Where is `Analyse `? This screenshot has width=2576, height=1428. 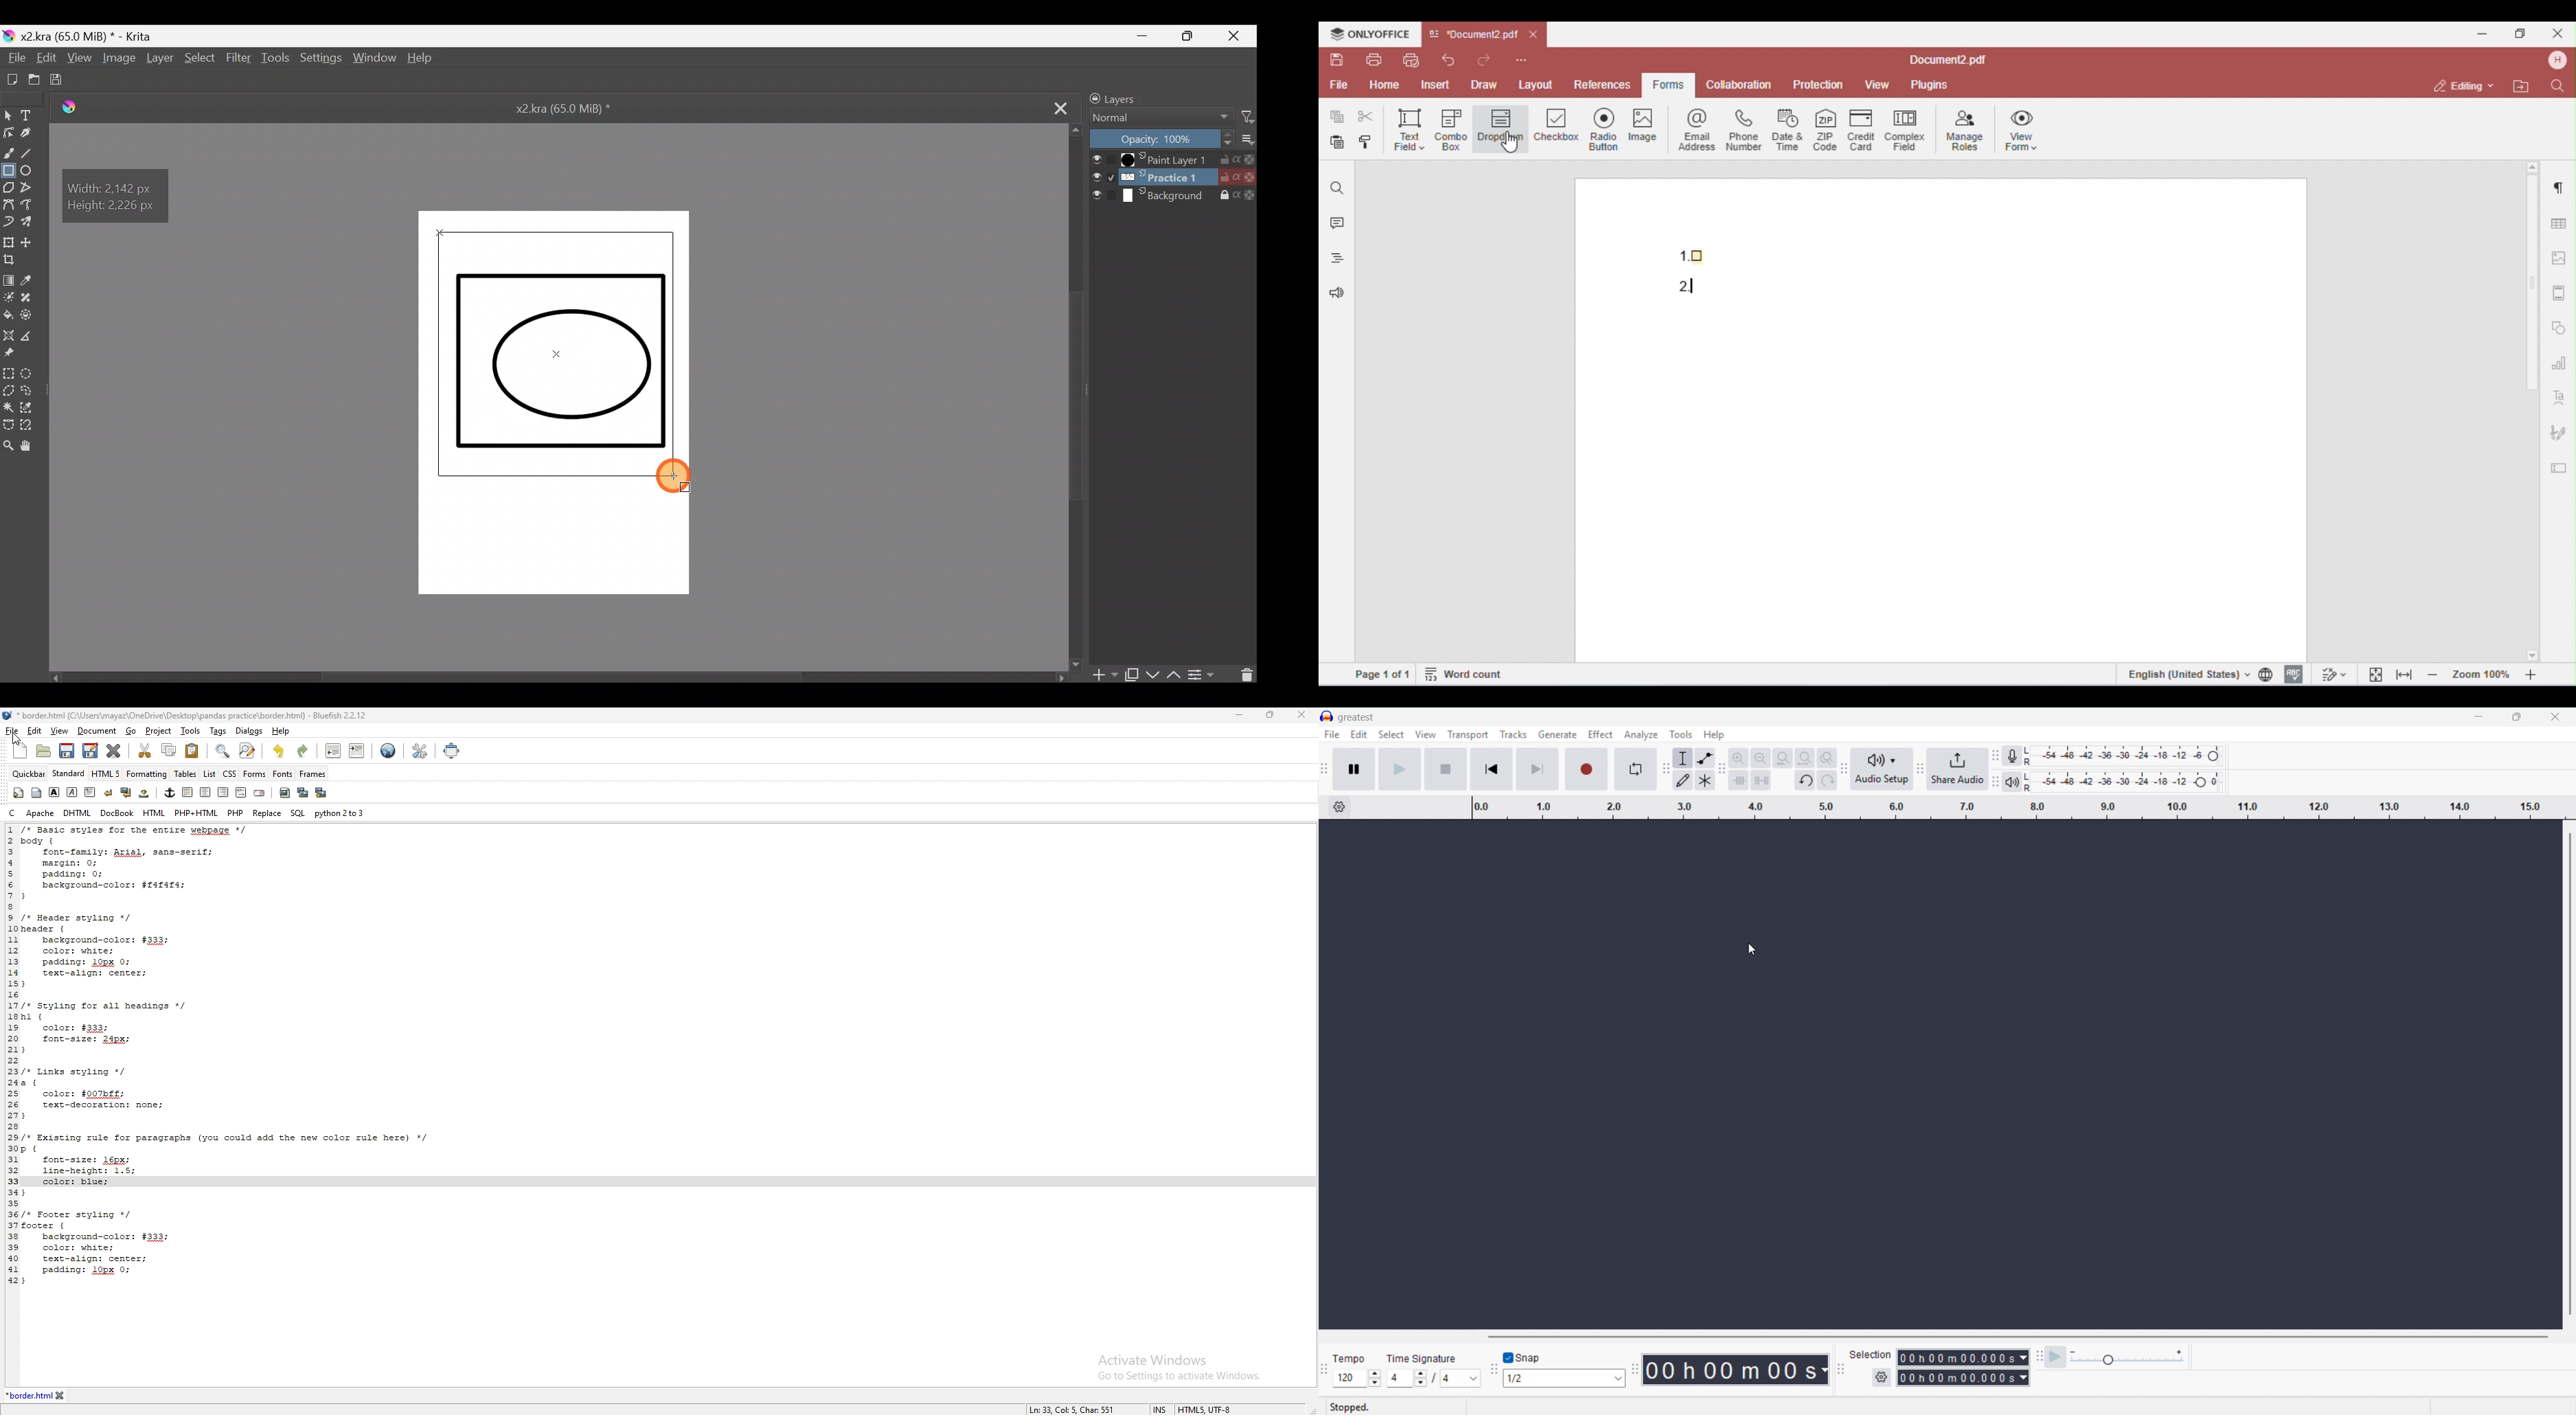
Analyse  is located at coordinates (1642, 735).